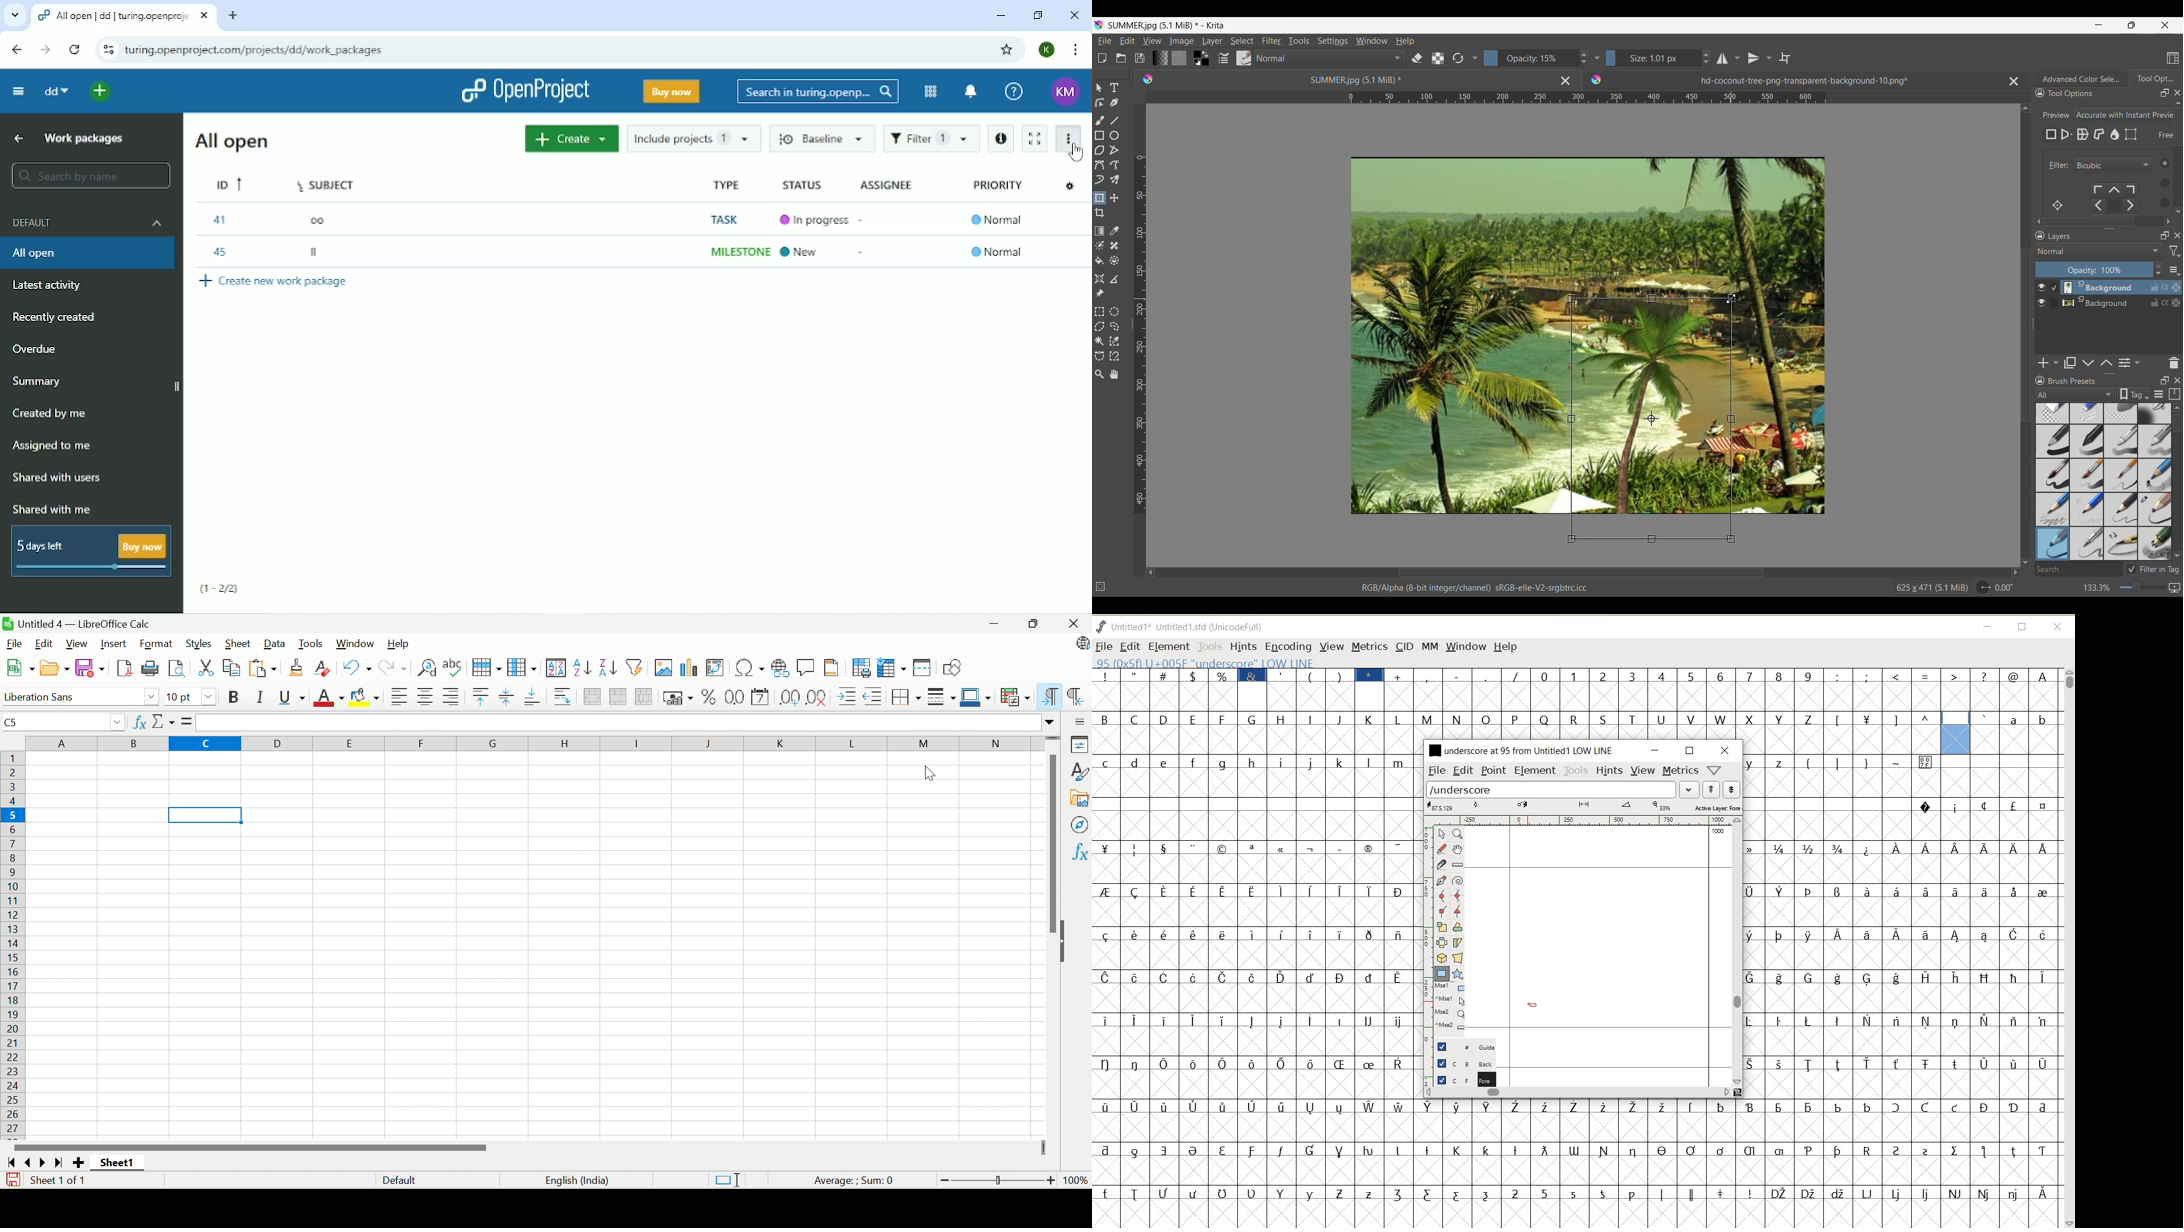 The height and width of the screenshot is (1232, 2184). I want to click on Transform tool selected for current layer, so click(1650, 418).